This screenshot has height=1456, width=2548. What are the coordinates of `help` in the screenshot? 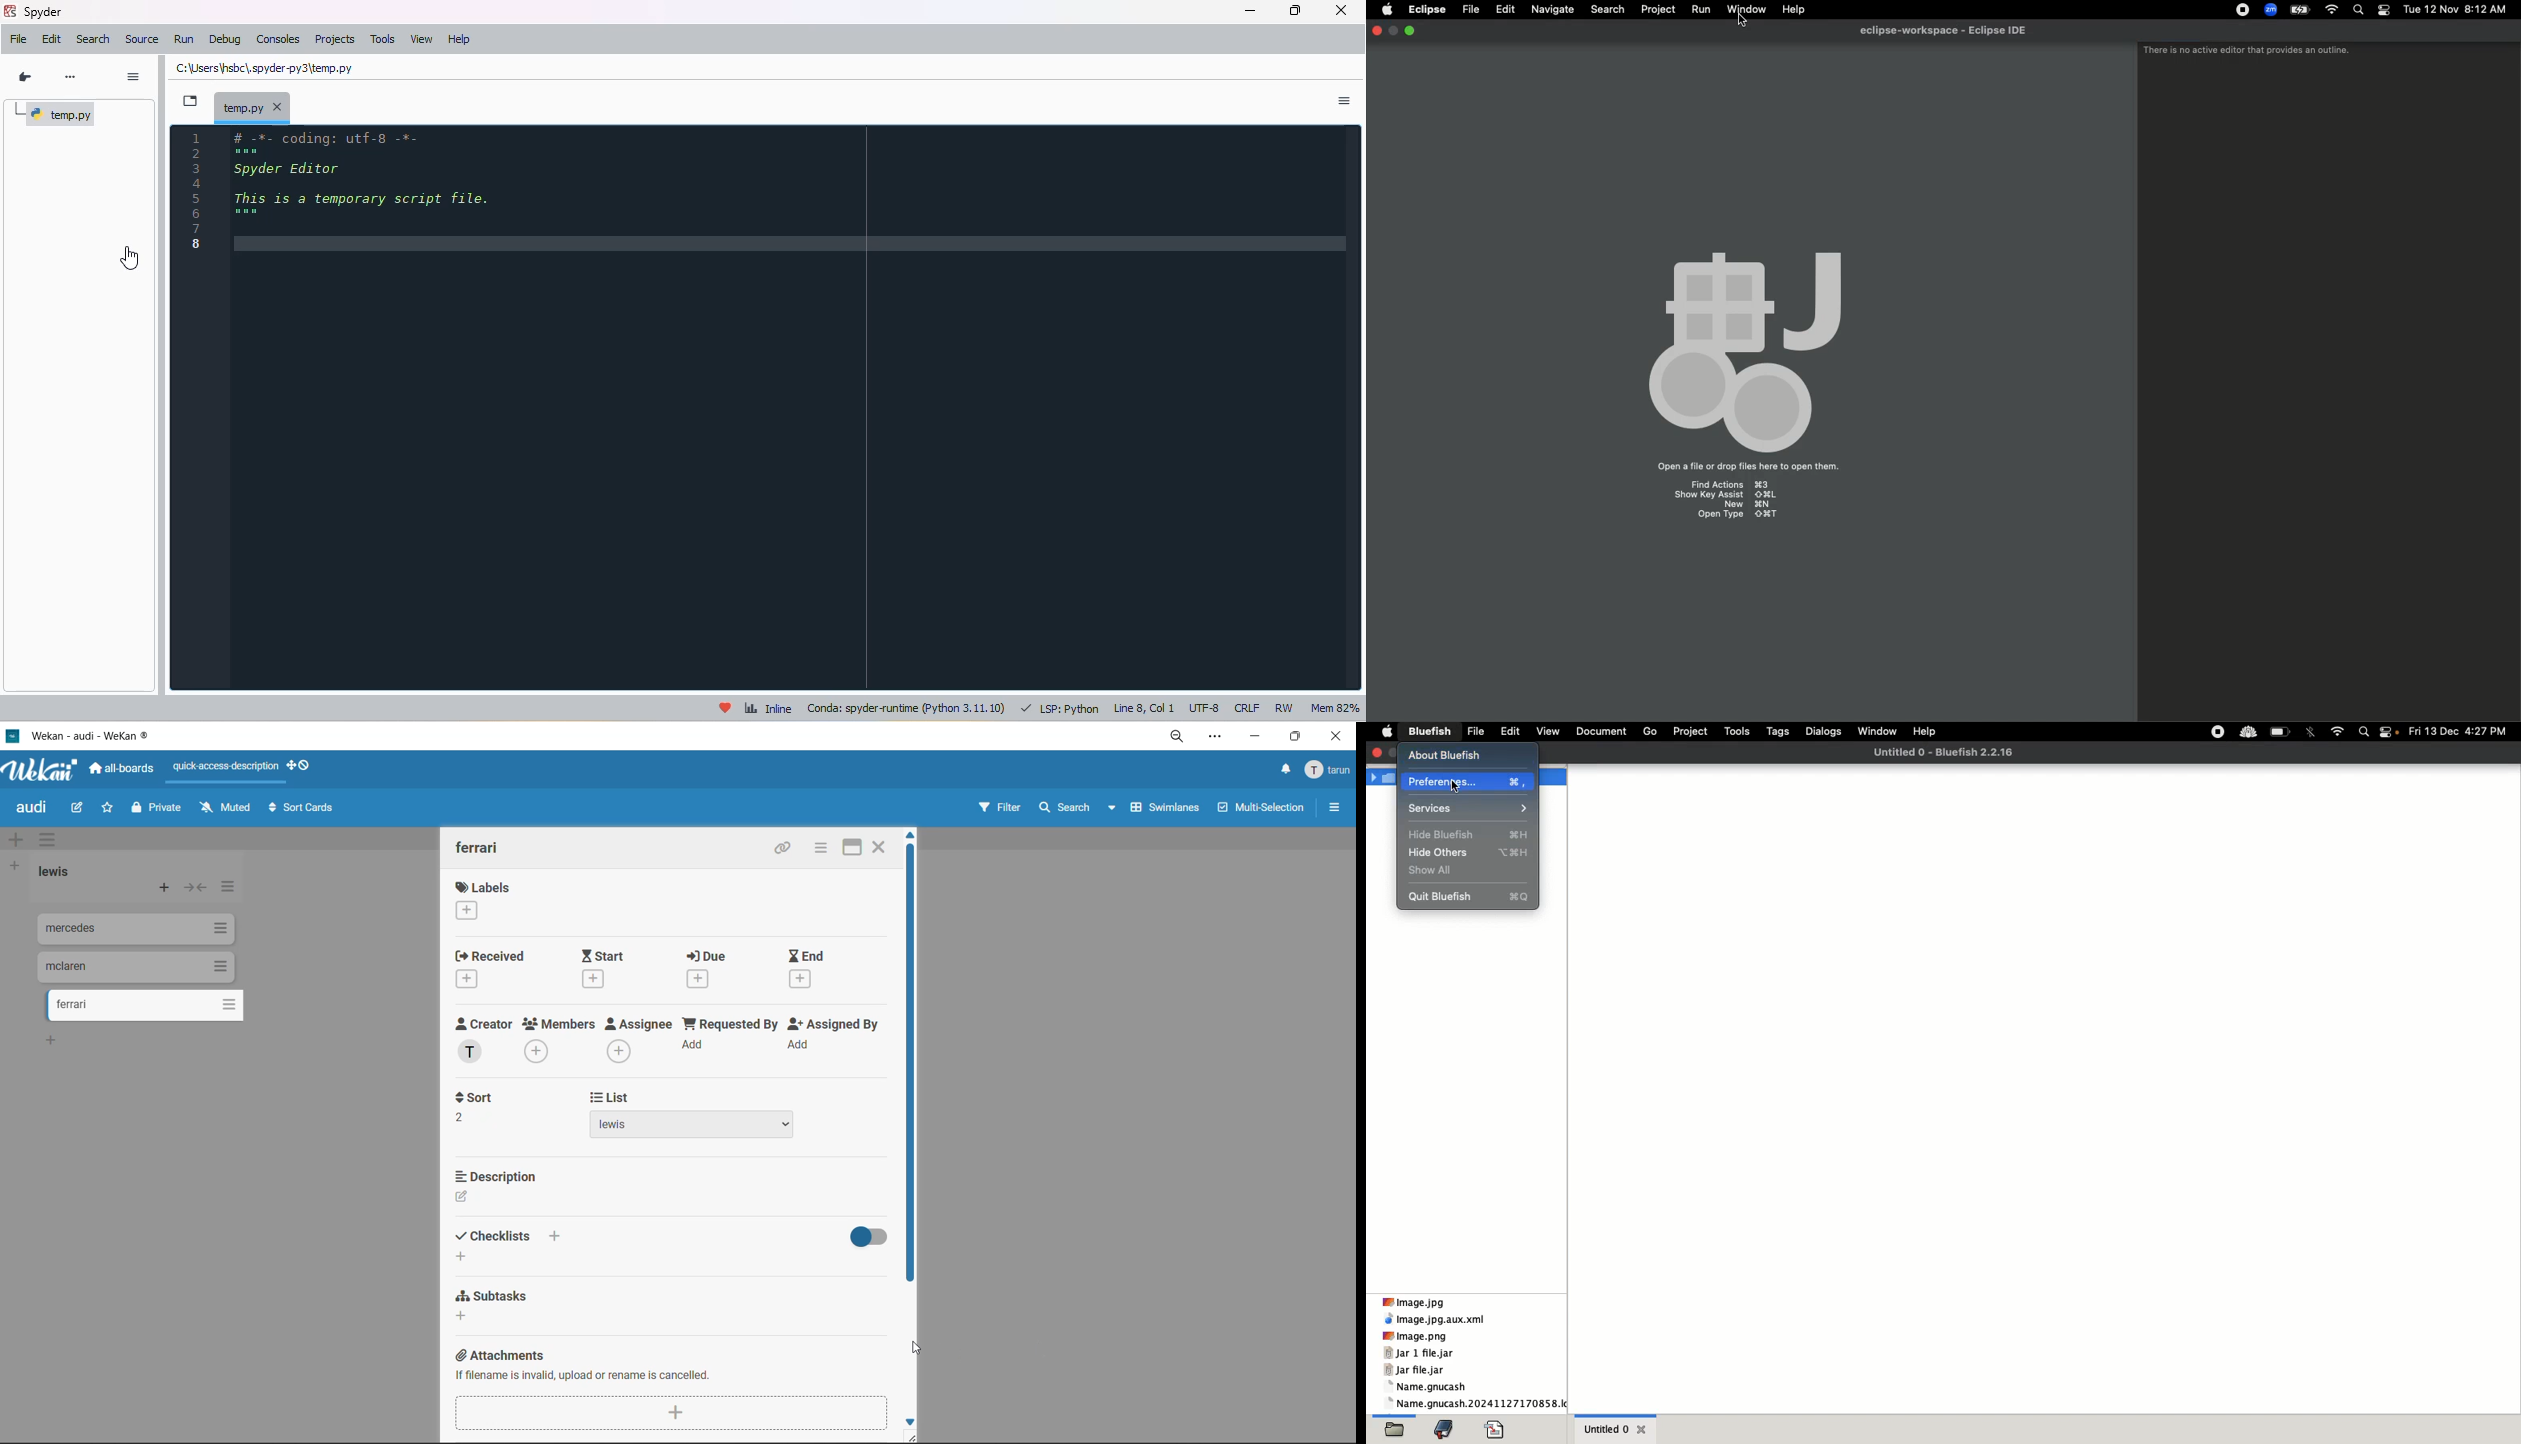 It's located at (460, 39).